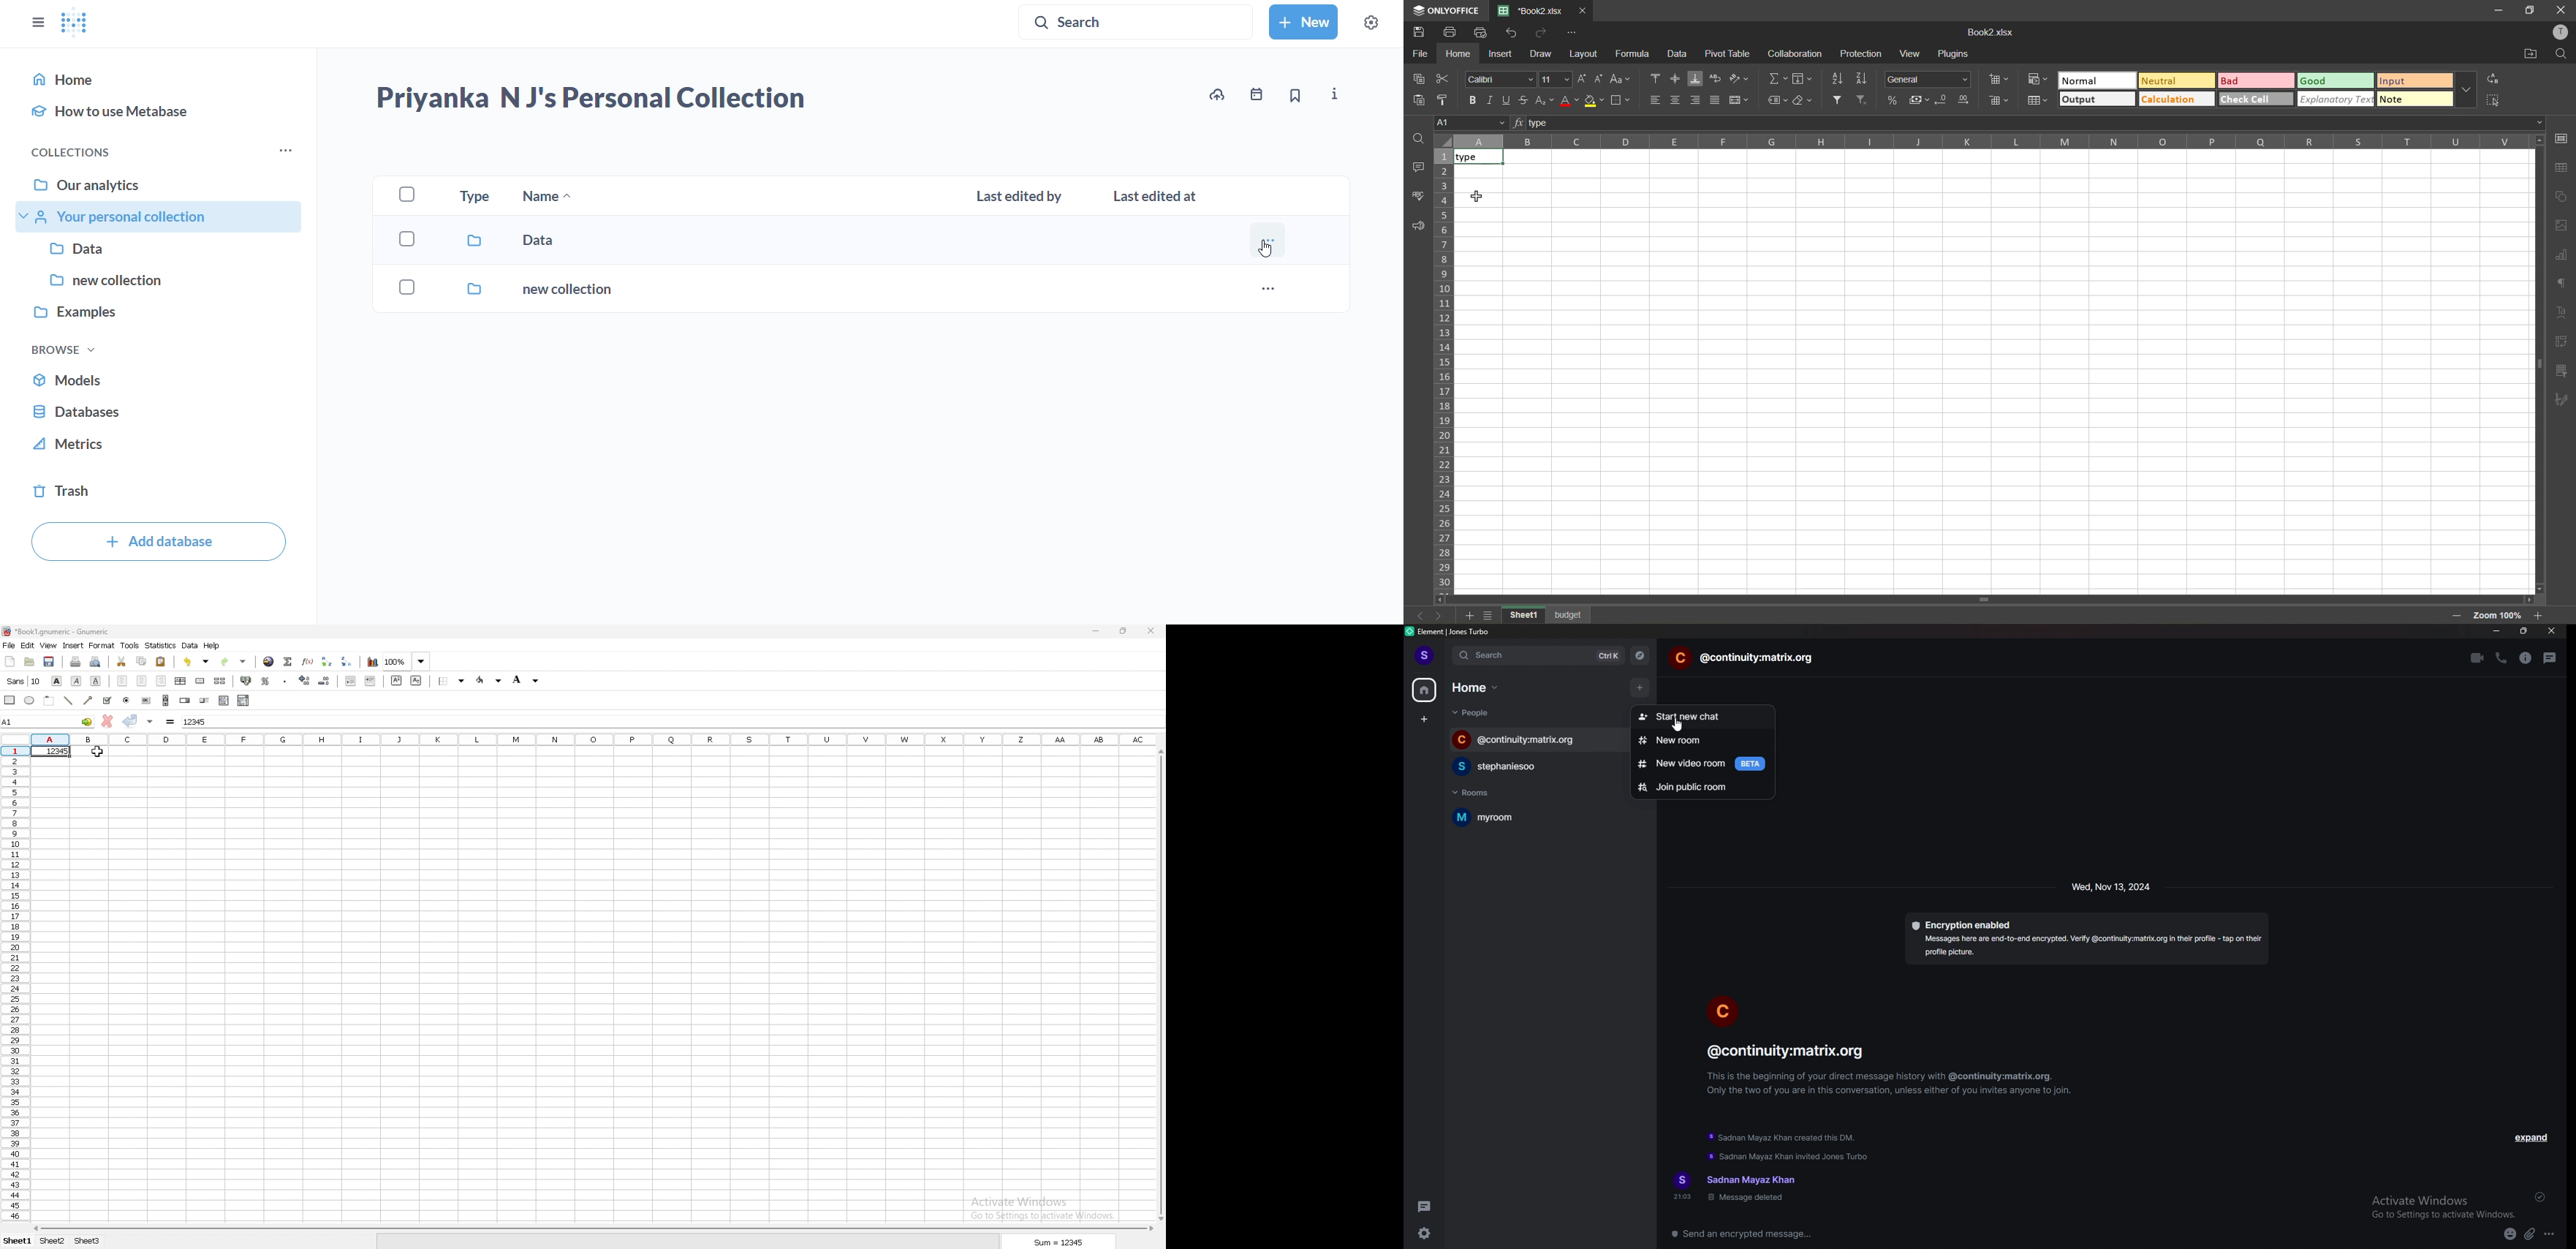  I want to click on home, so click(1425, 689).